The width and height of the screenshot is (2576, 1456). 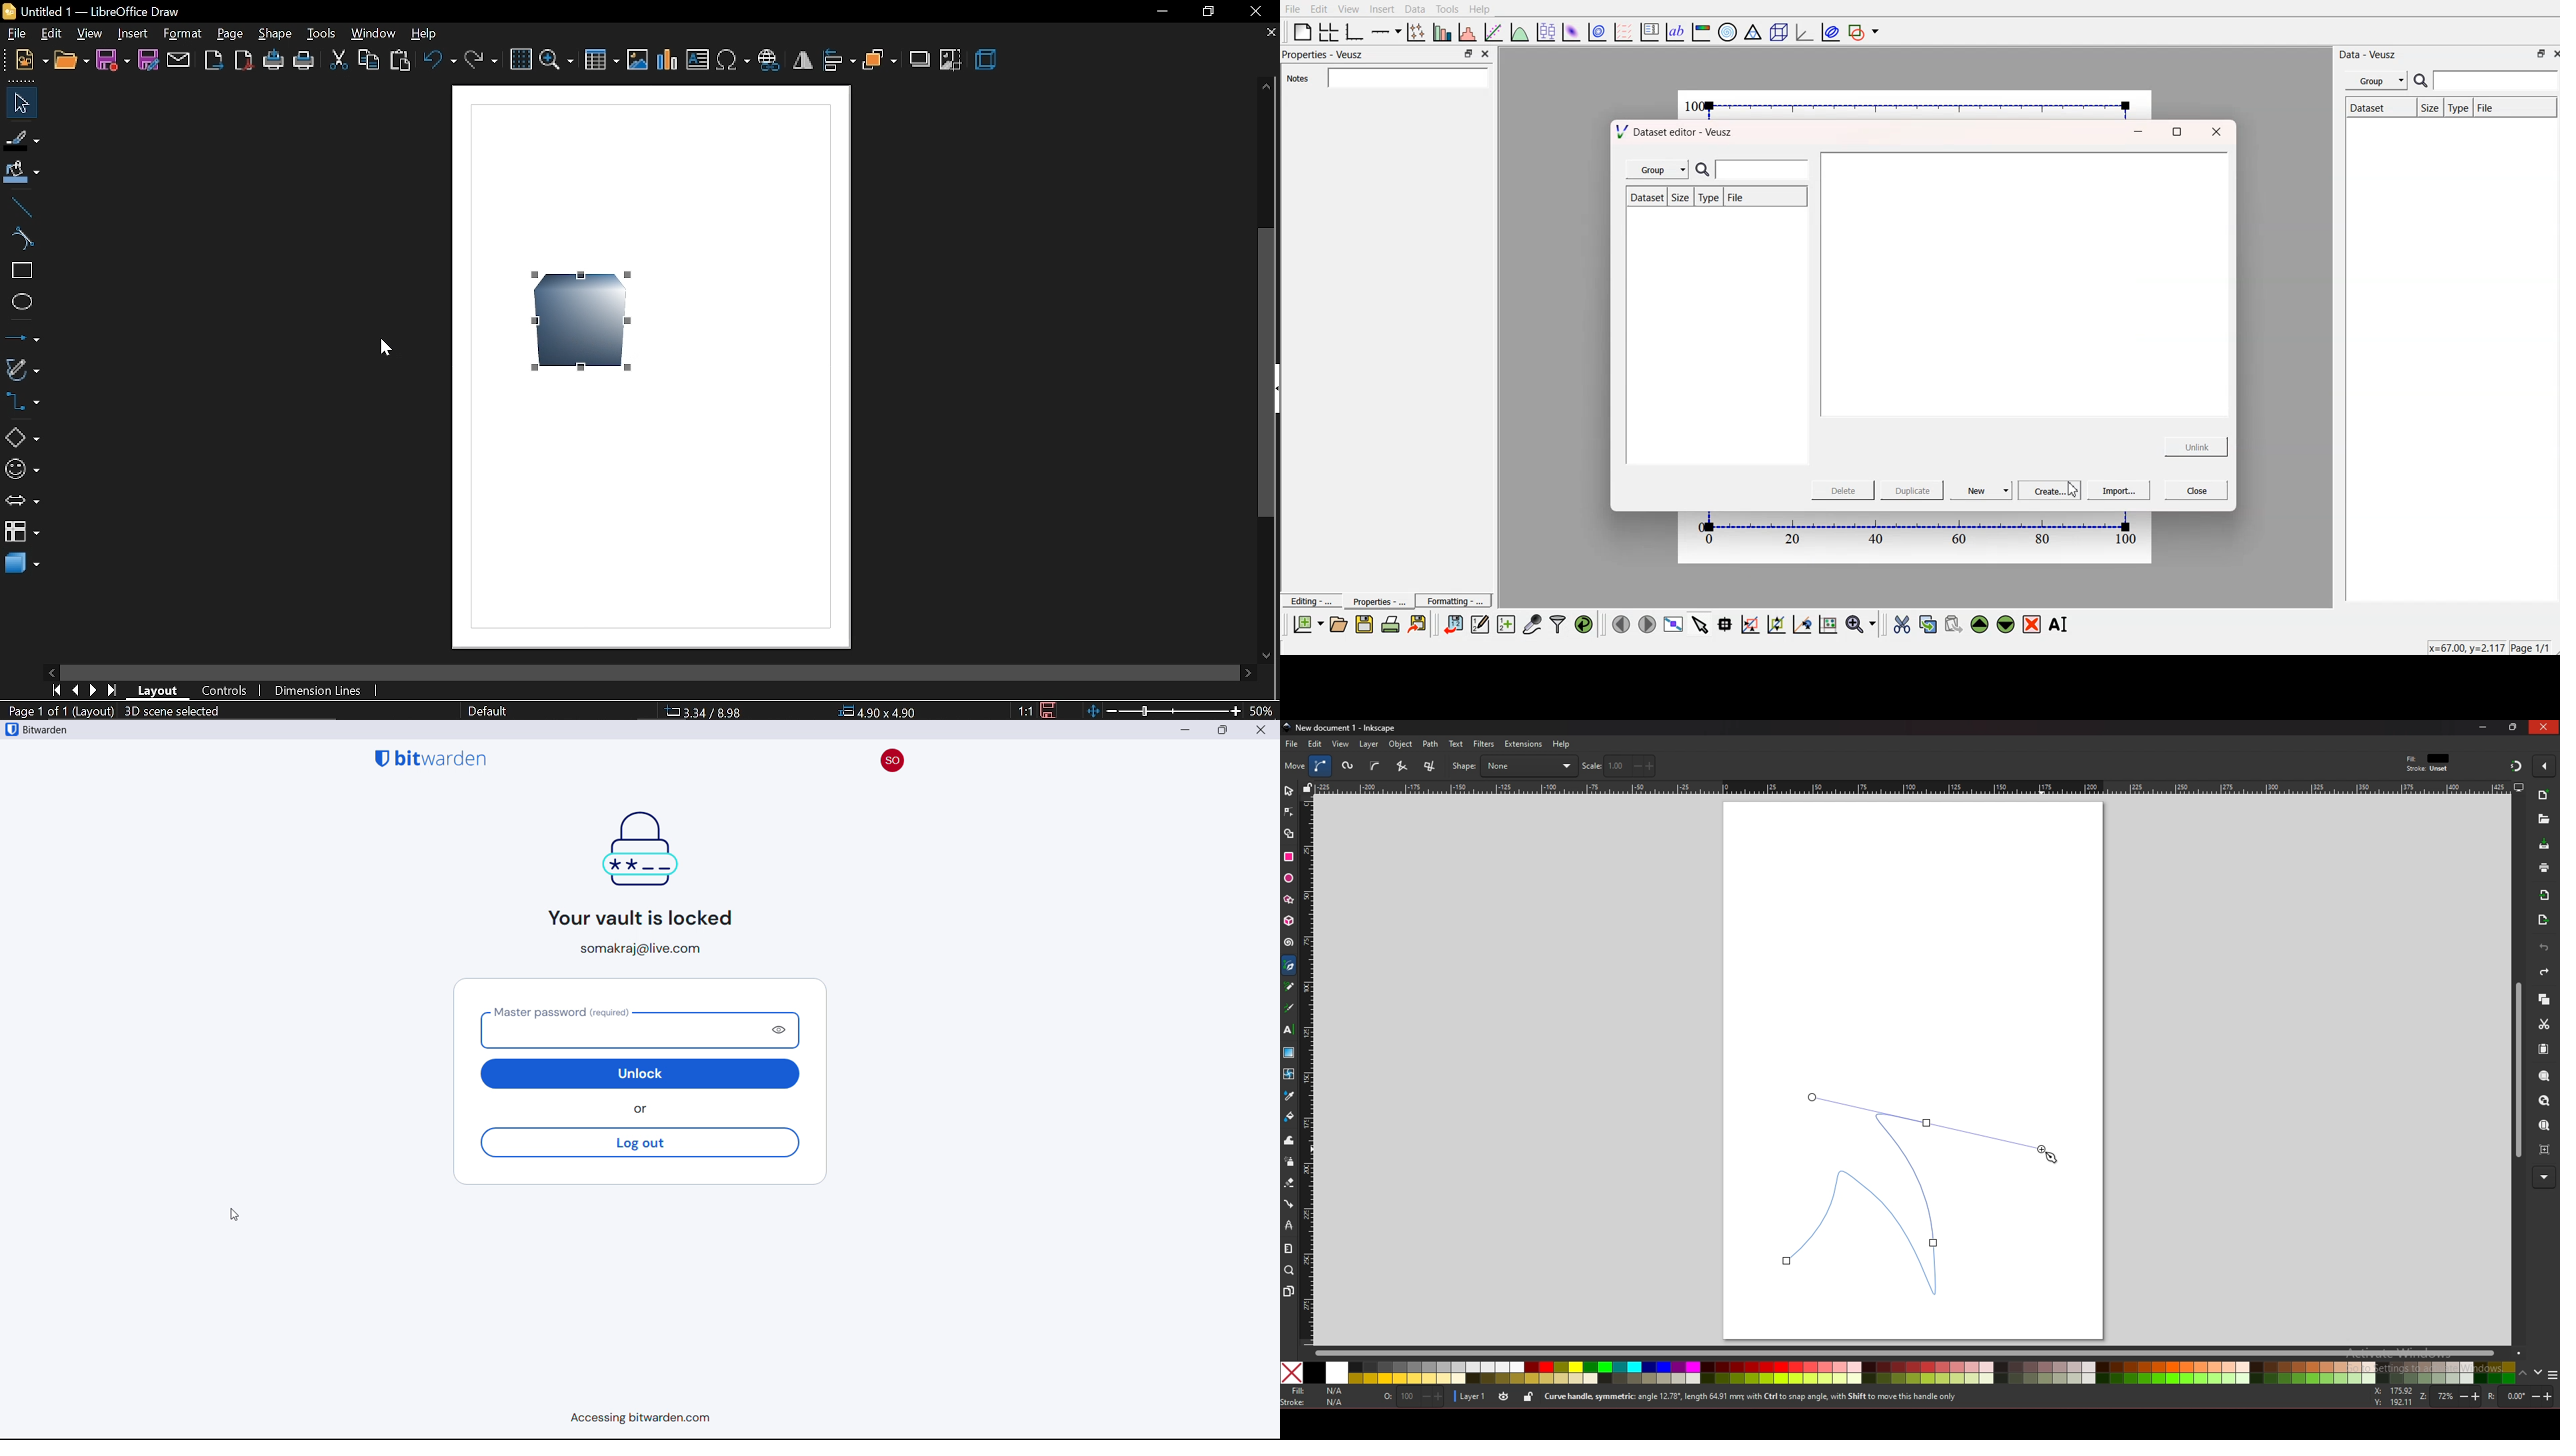 What do you see at coordinates (1985, 491) in the screenshot?
I see `New` at bounding box center [1985, 491].